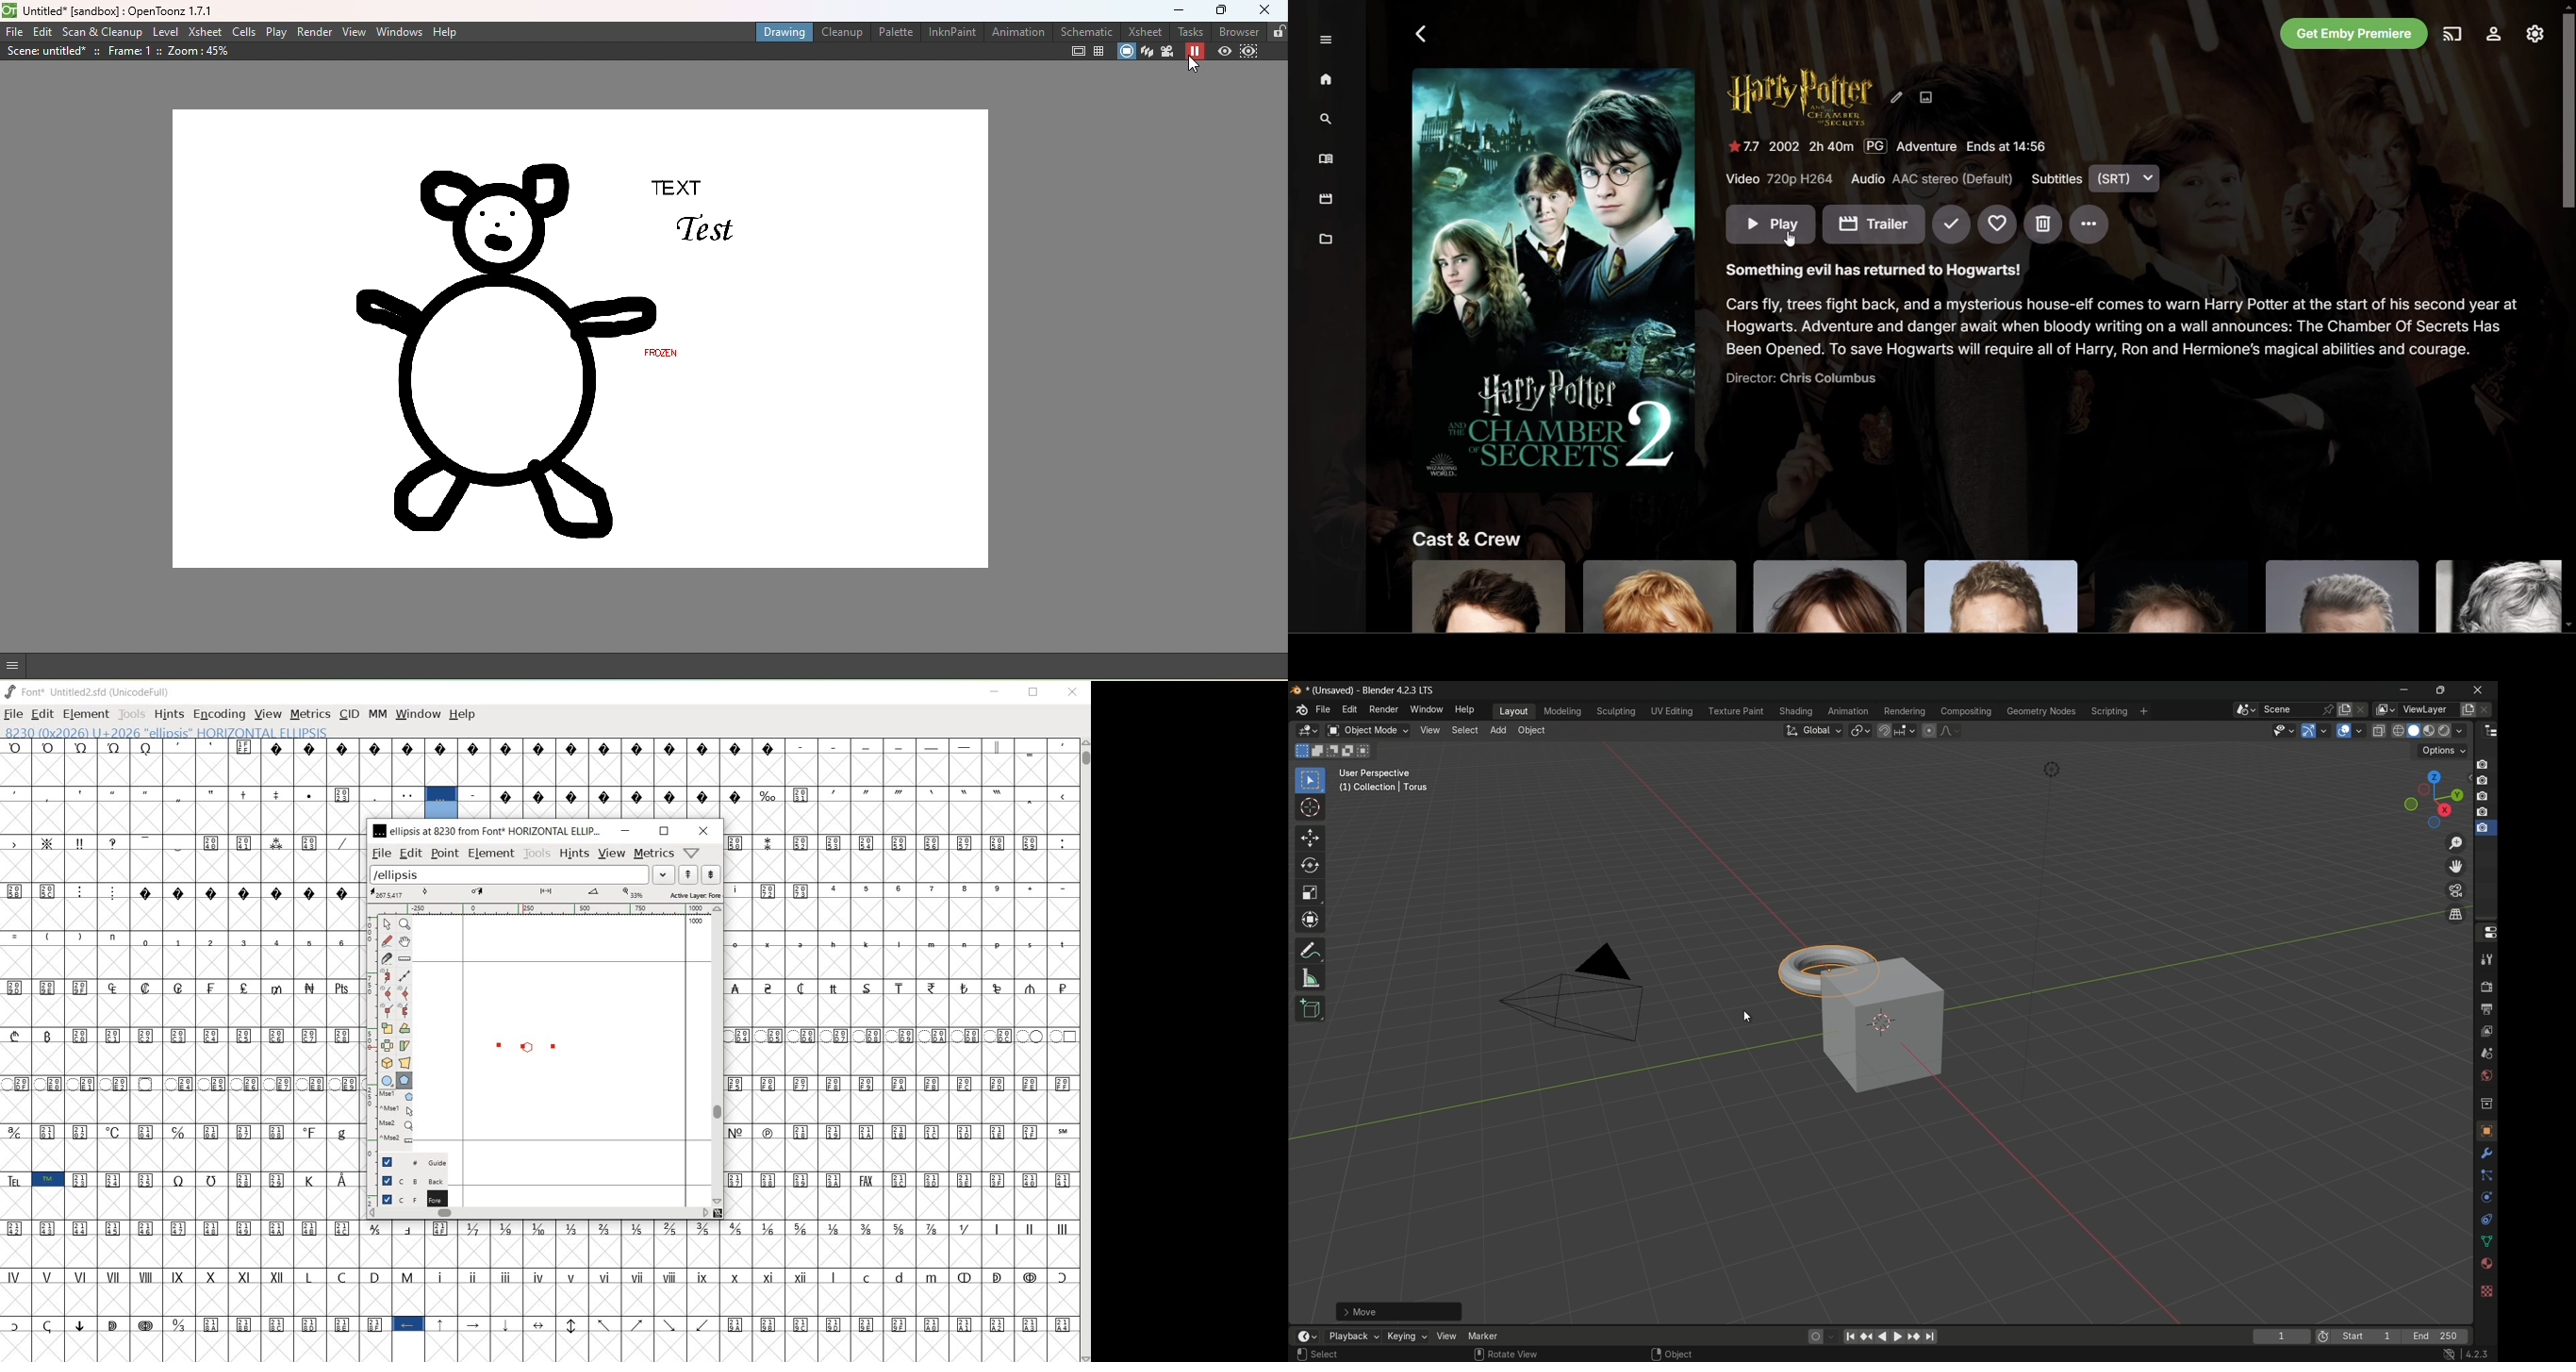  I want to click on MINIMIZE, so click(994, 692).